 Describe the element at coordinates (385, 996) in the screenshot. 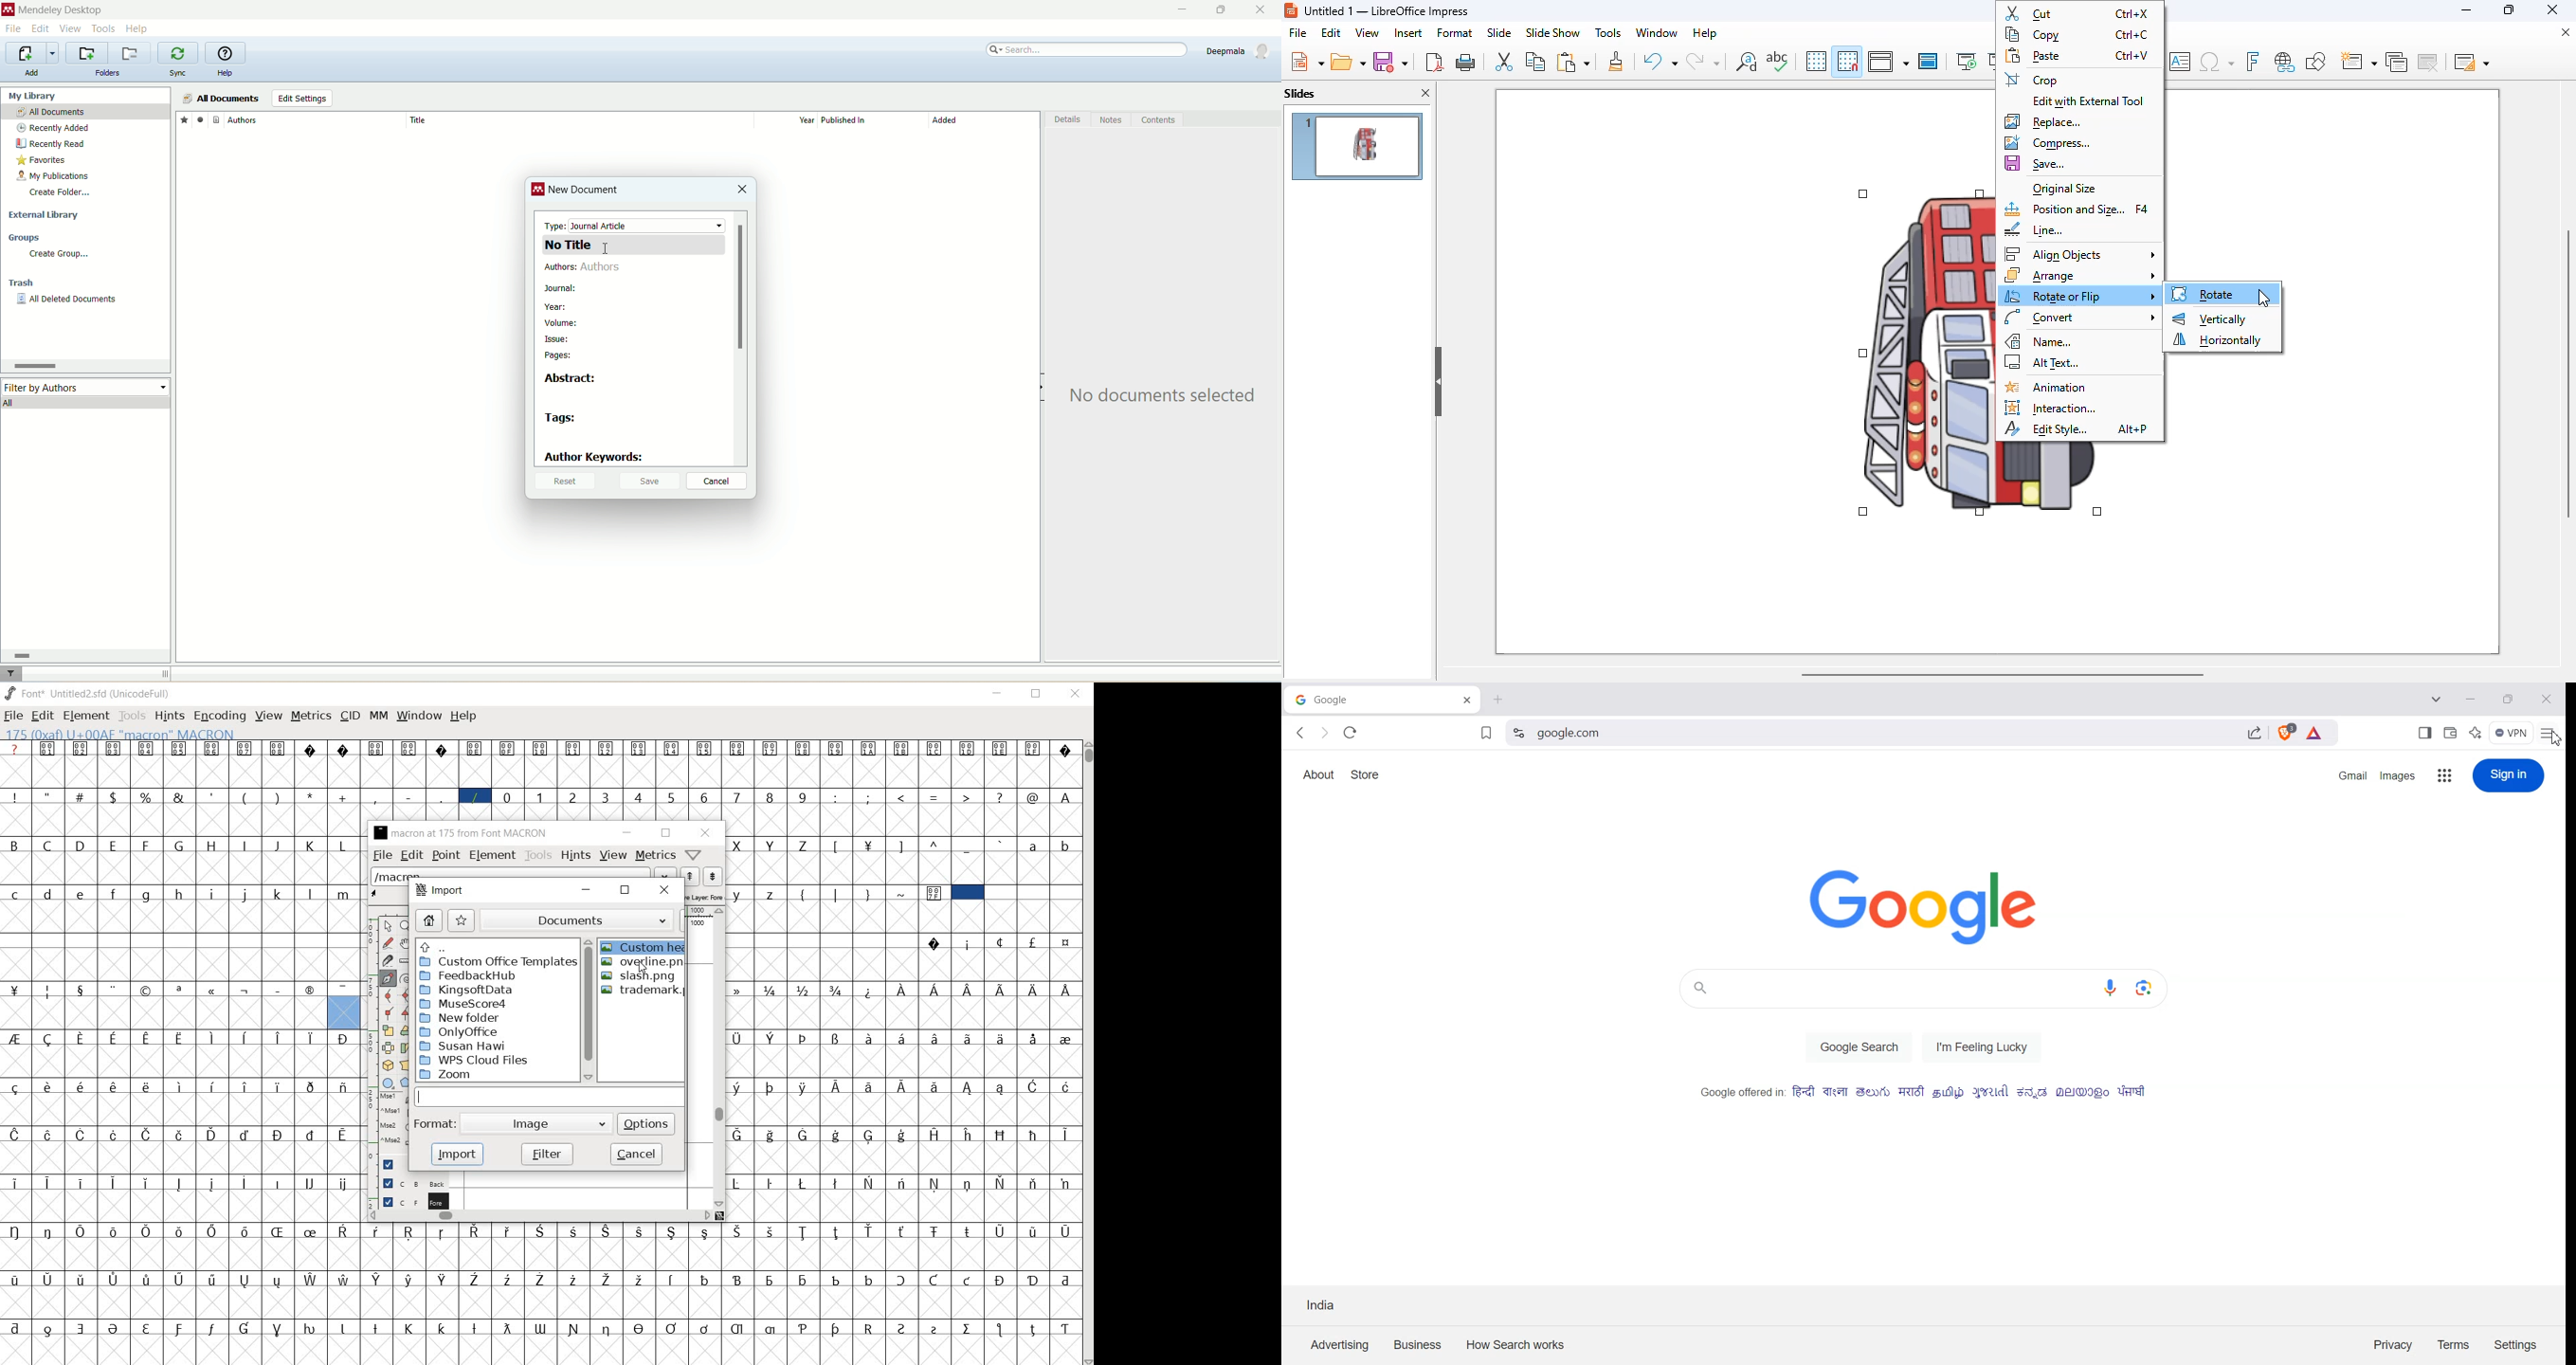

I see `curve` at that location.